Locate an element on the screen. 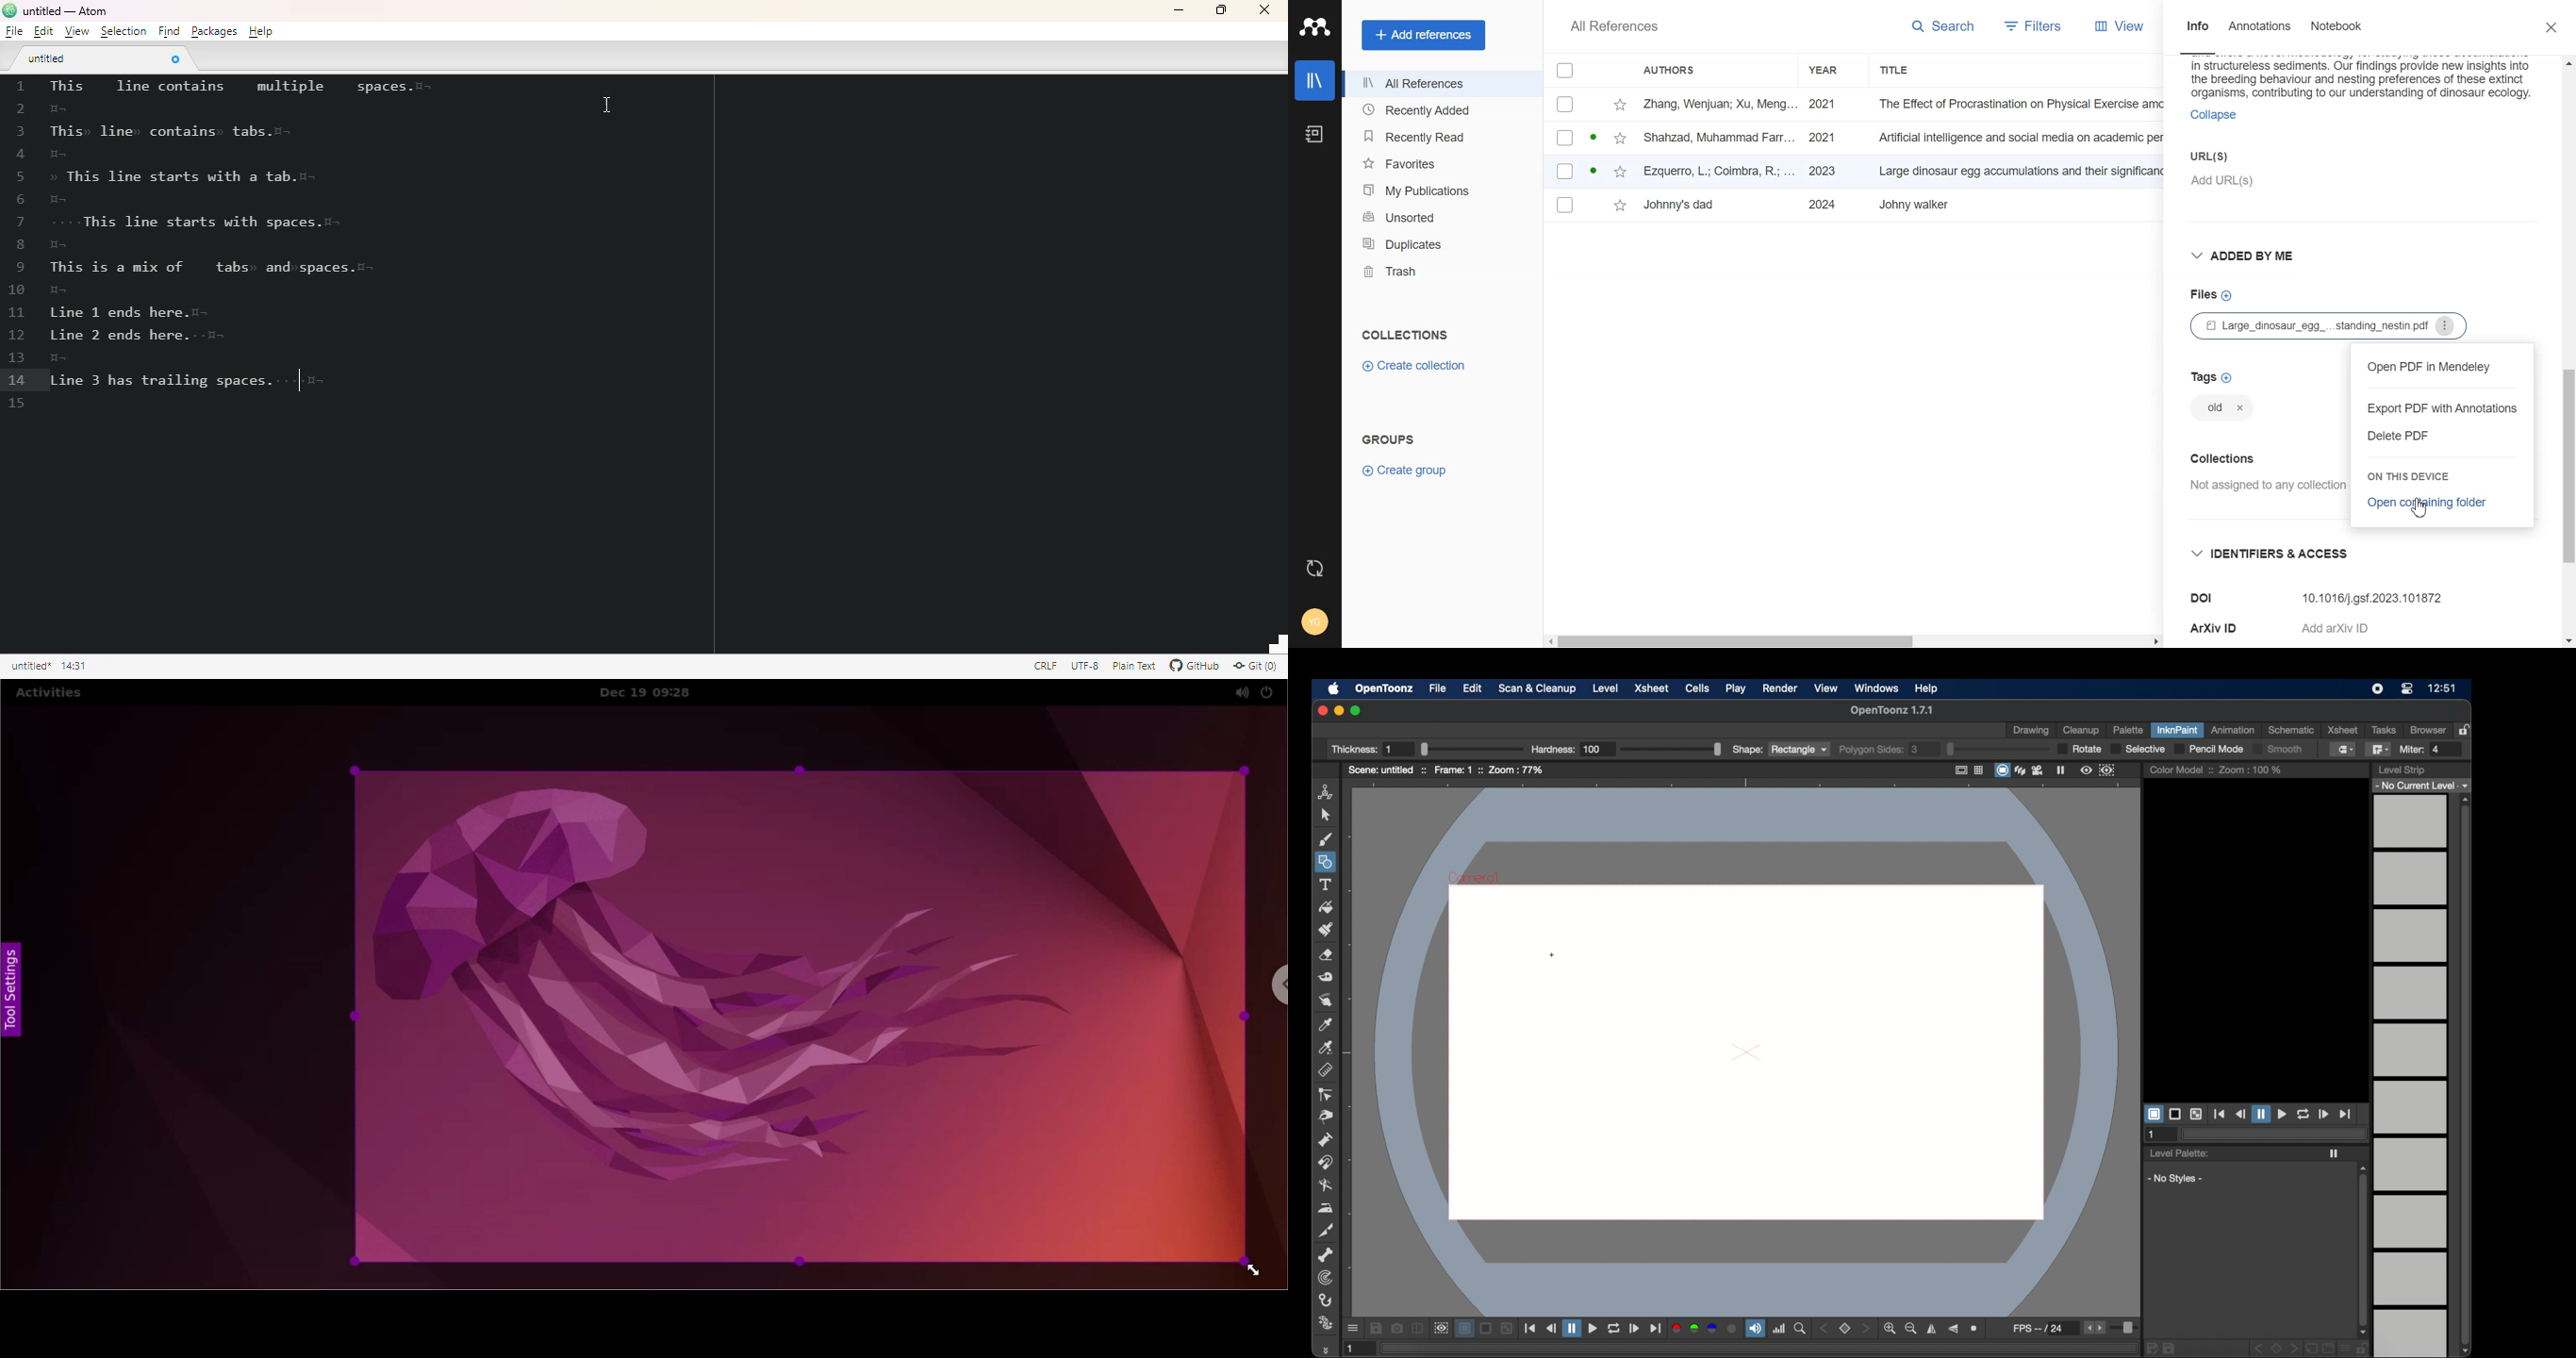 Image resolution: width=2576 pixels, height=1372 pixels. volume is located at coordinates (1755, 1328).